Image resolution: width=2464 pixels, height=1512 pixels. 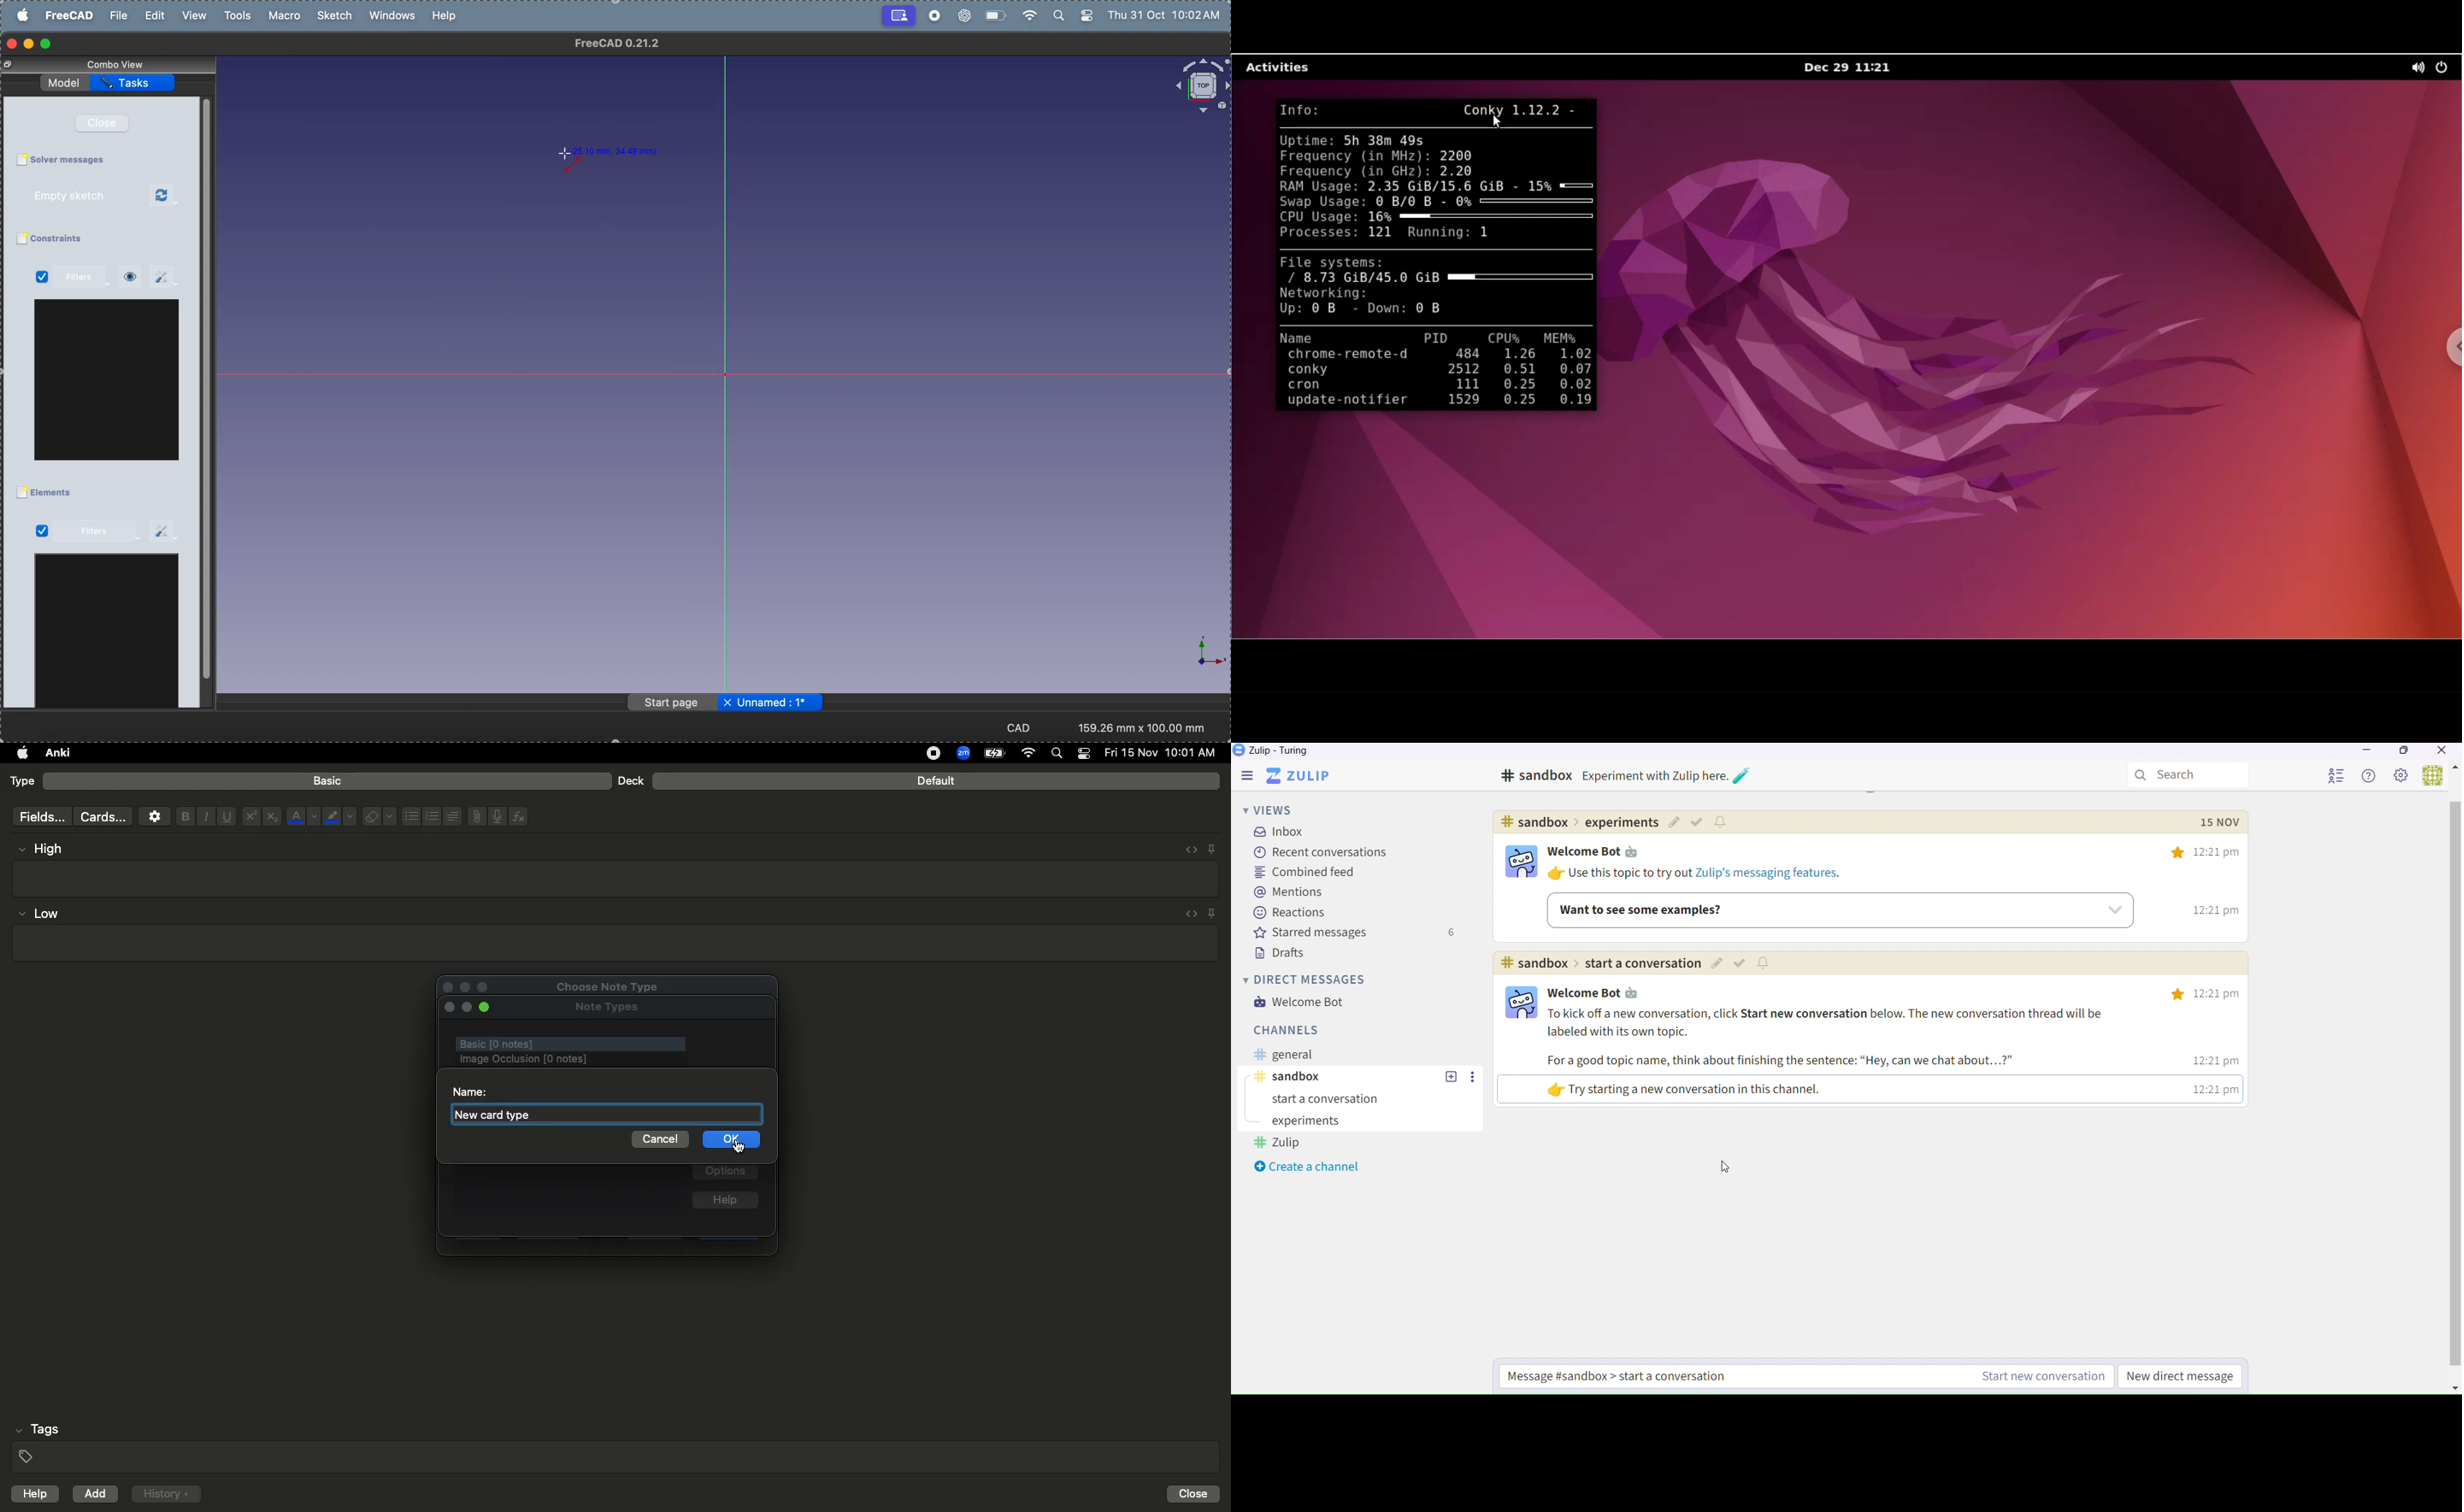 I want to click on Close, so click(x=1196, y=1494).